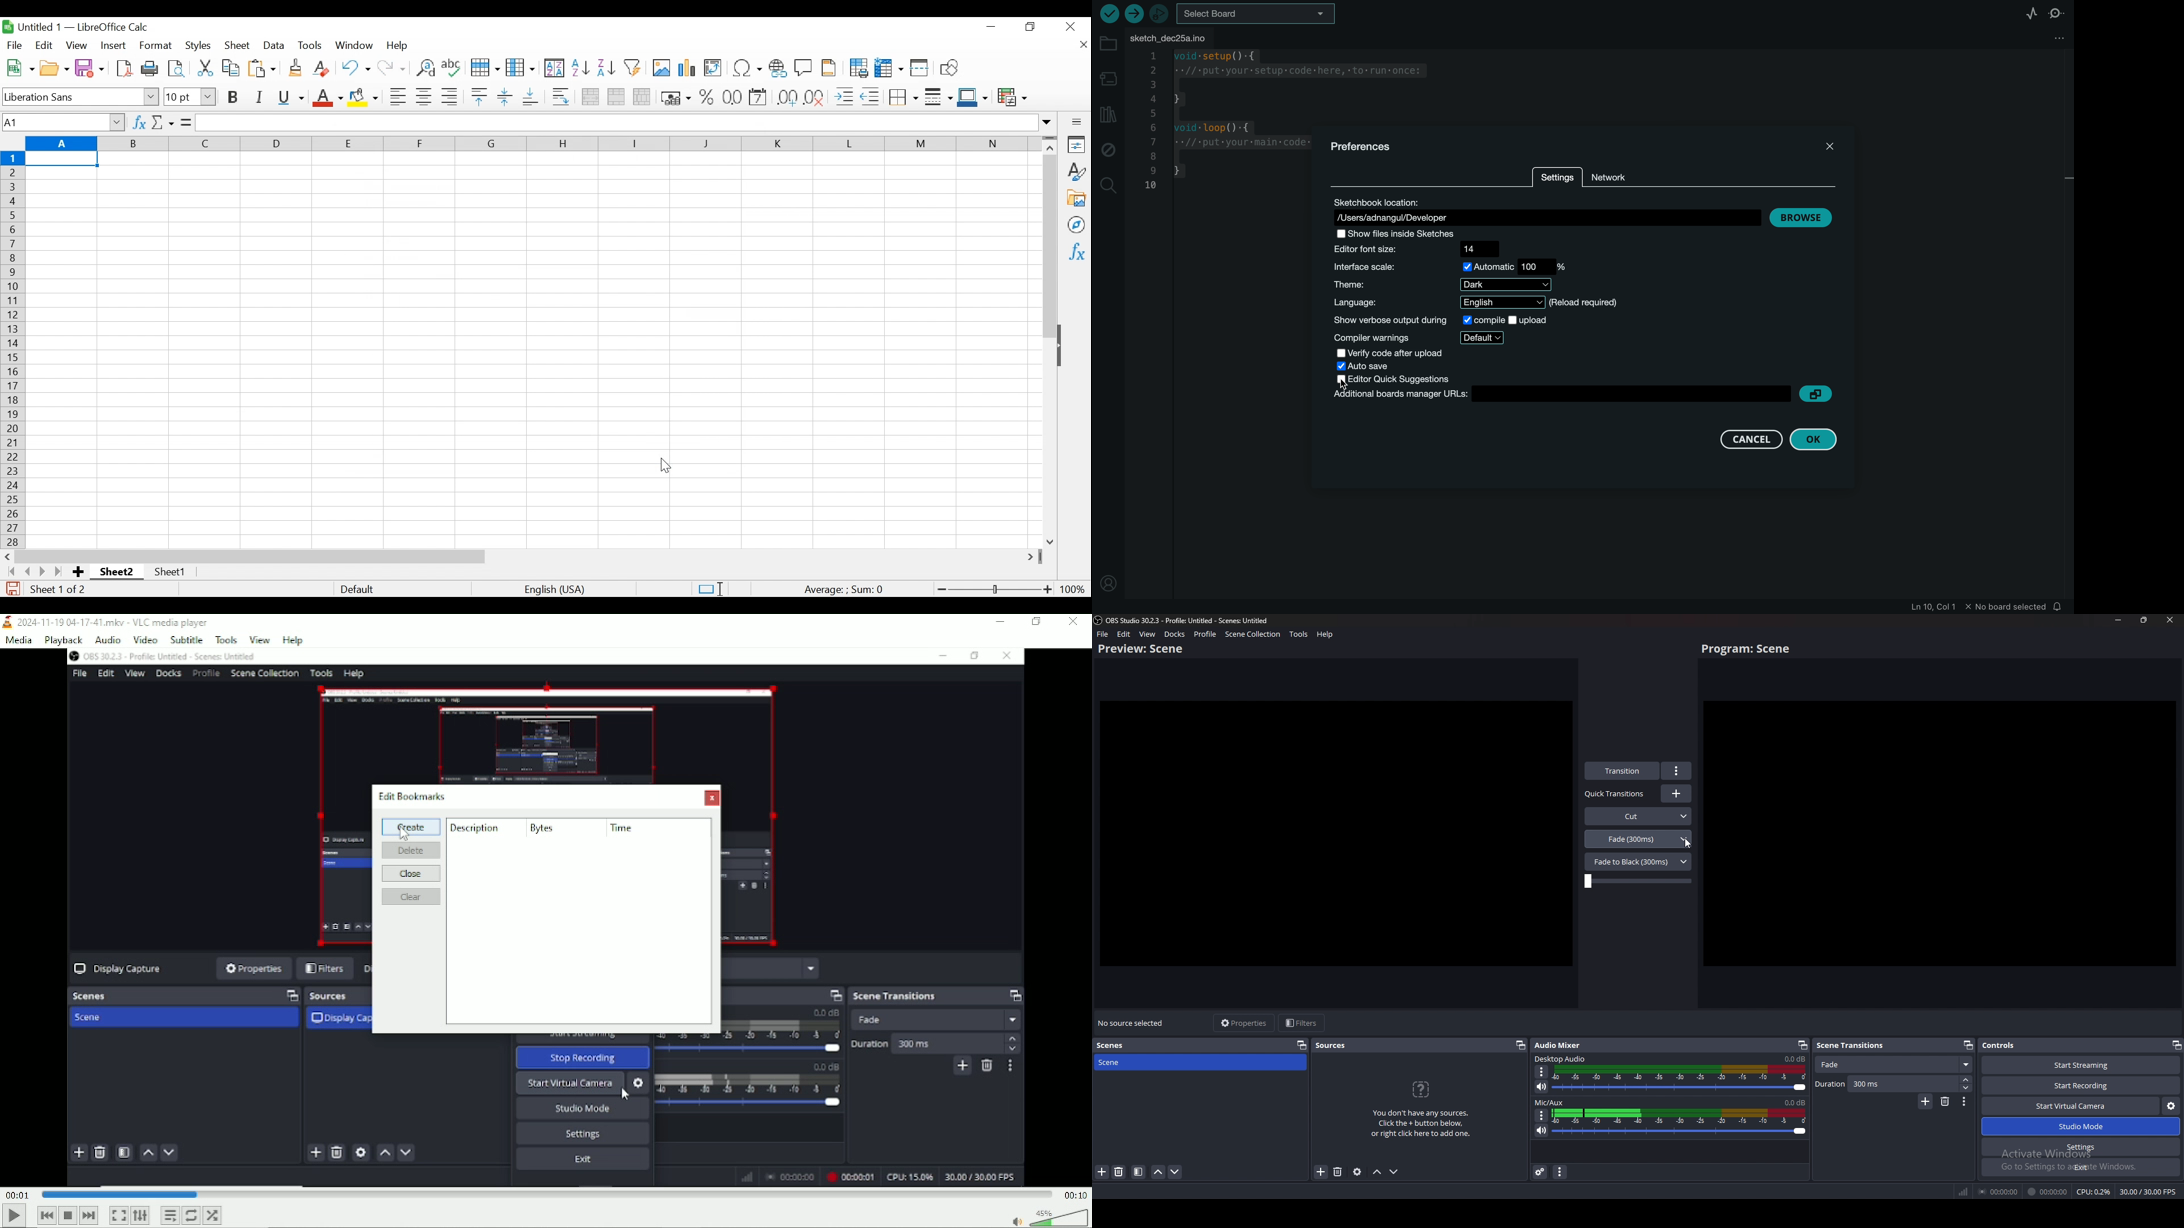 This screenshot has width=2184, height=1232. What do you see at coordinates (546, 1194) in the screenshot?
I see `Play duration` at bounding box center [546, 1194].